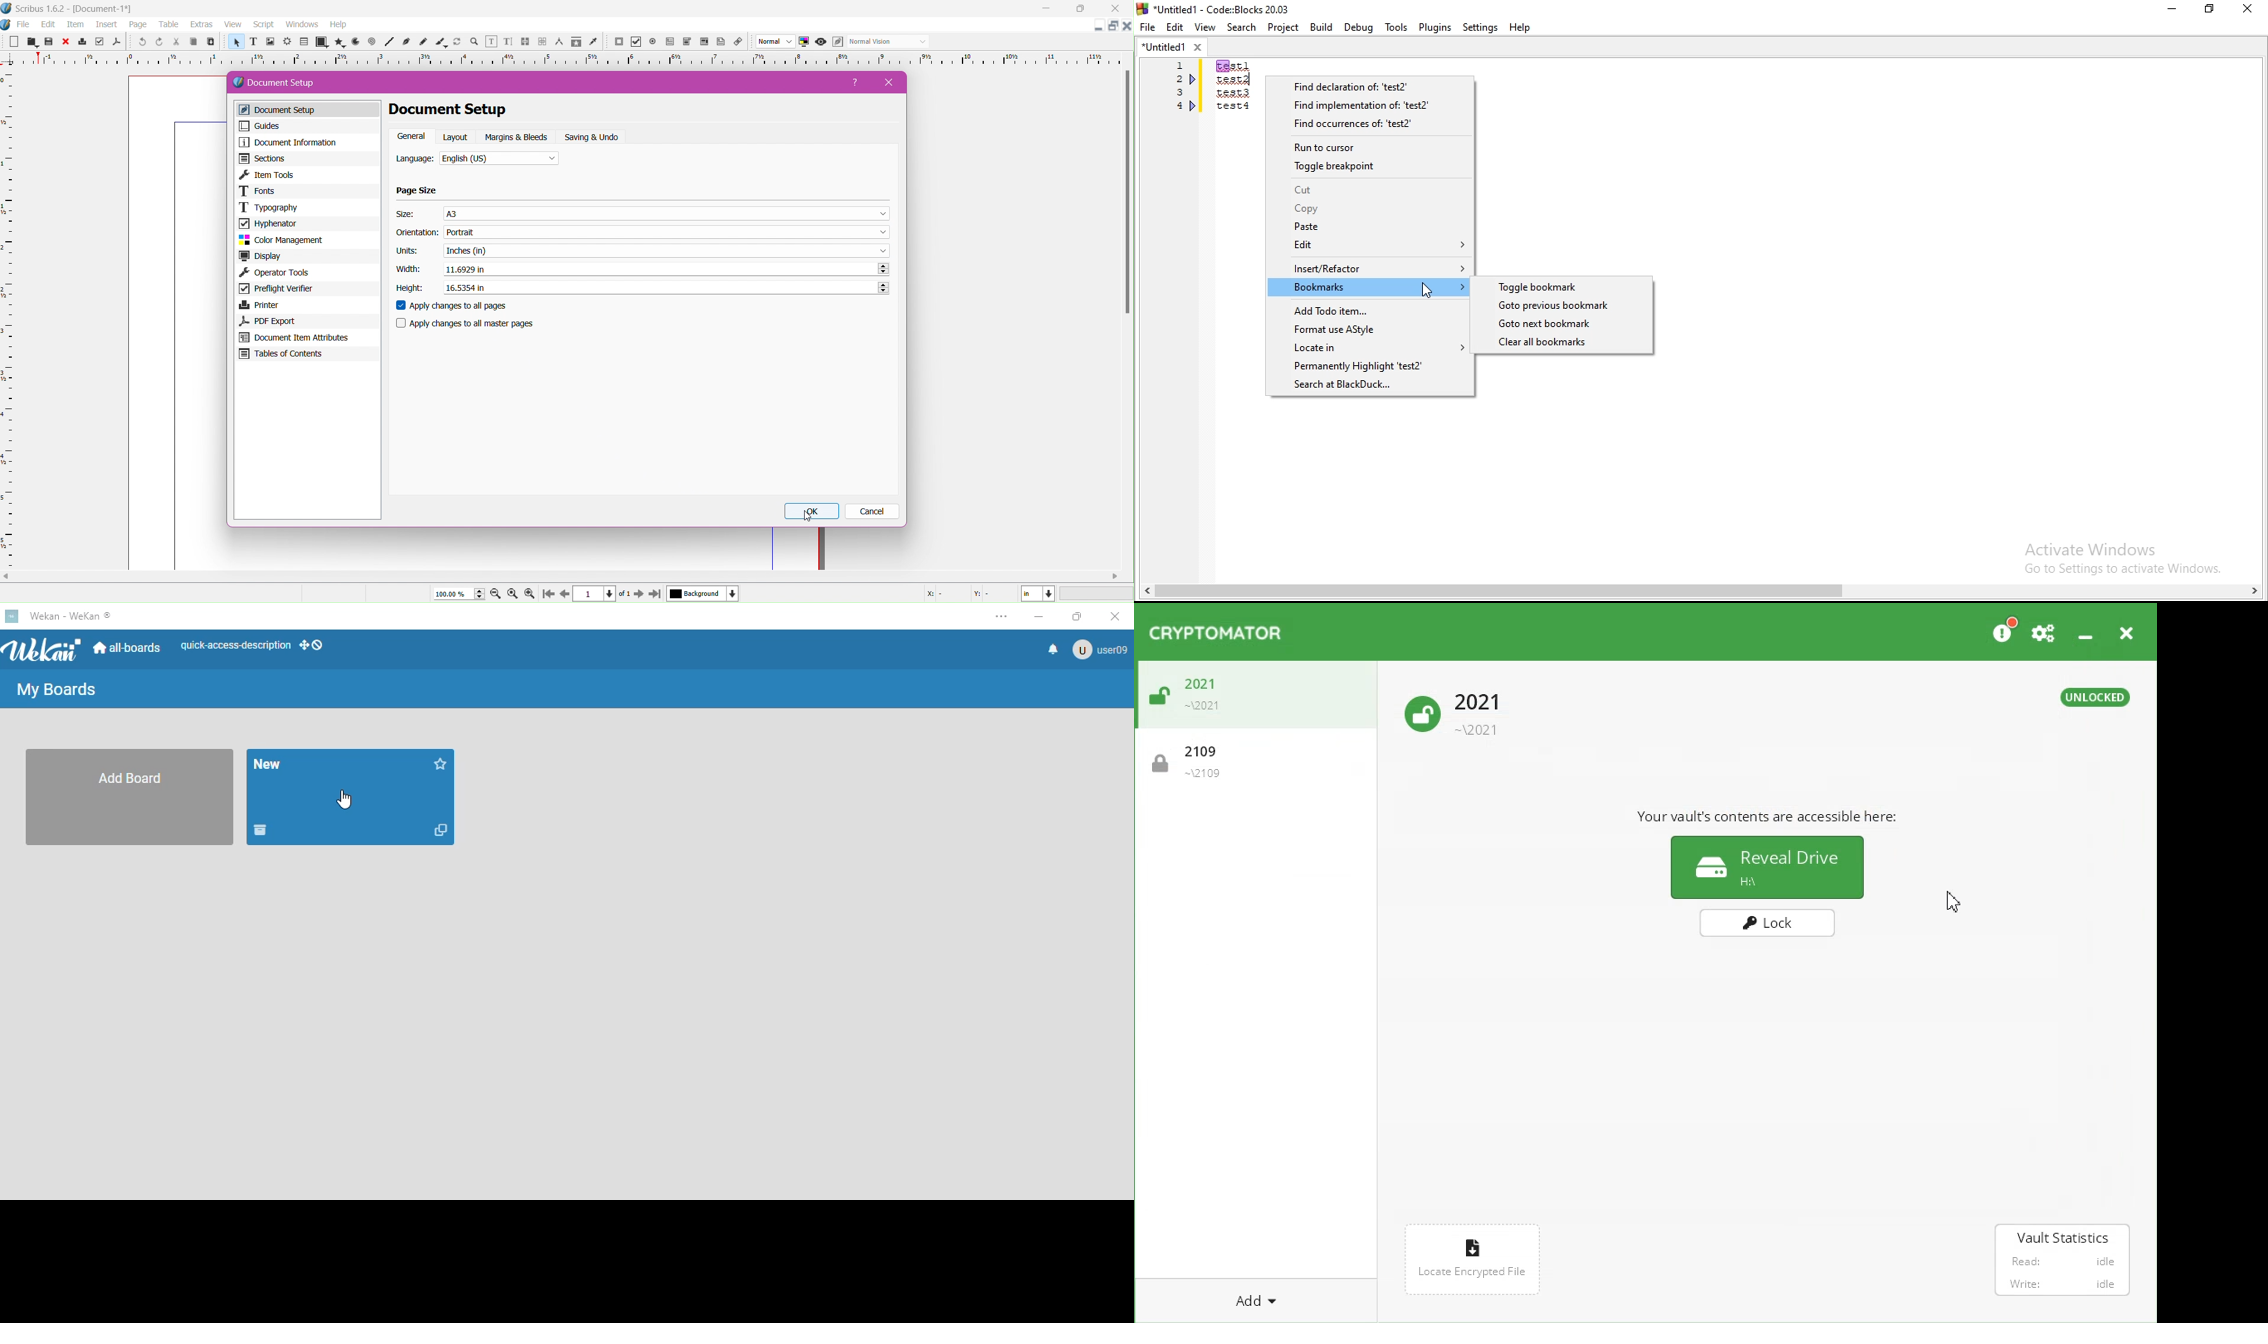  Describe the element at coordinates (417, 234) in the screenshot. I see `Orientation` at that location.